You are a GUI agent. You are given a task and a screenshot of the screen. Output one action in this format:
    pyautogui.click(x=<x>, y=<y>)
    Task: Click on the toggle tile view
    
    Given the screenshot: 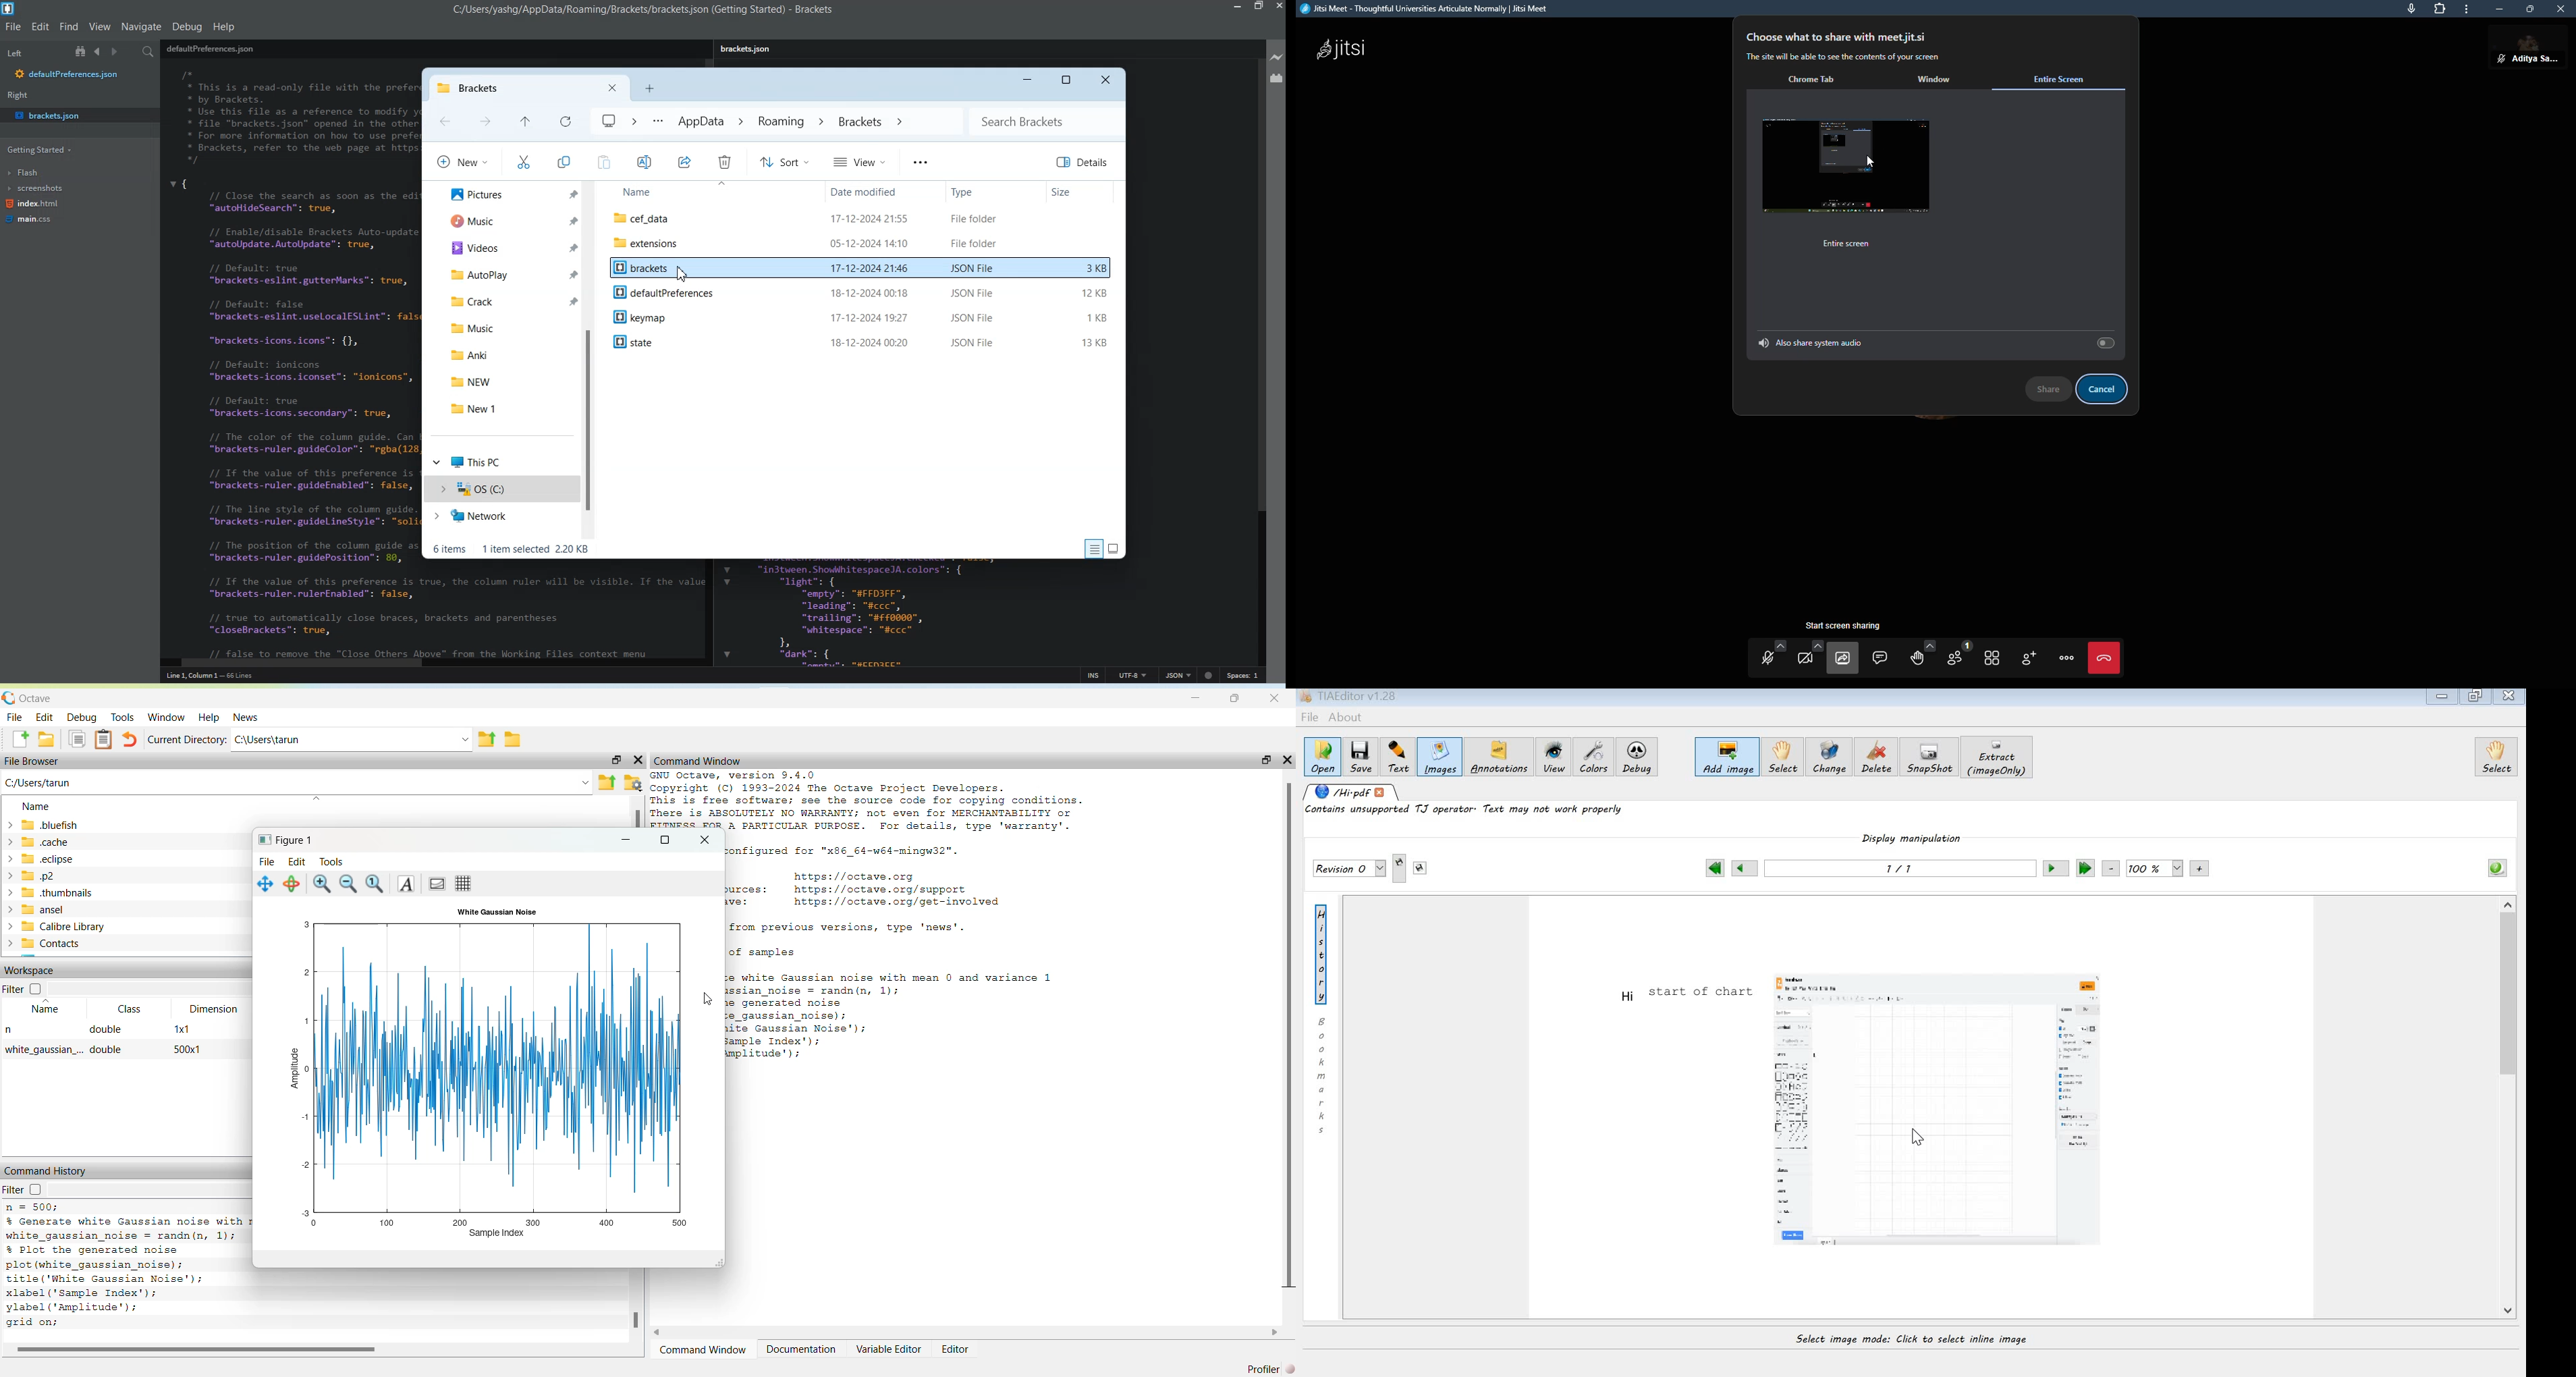 What is the action you would take?
    pyautogui.click(x=1992, y=656)
    